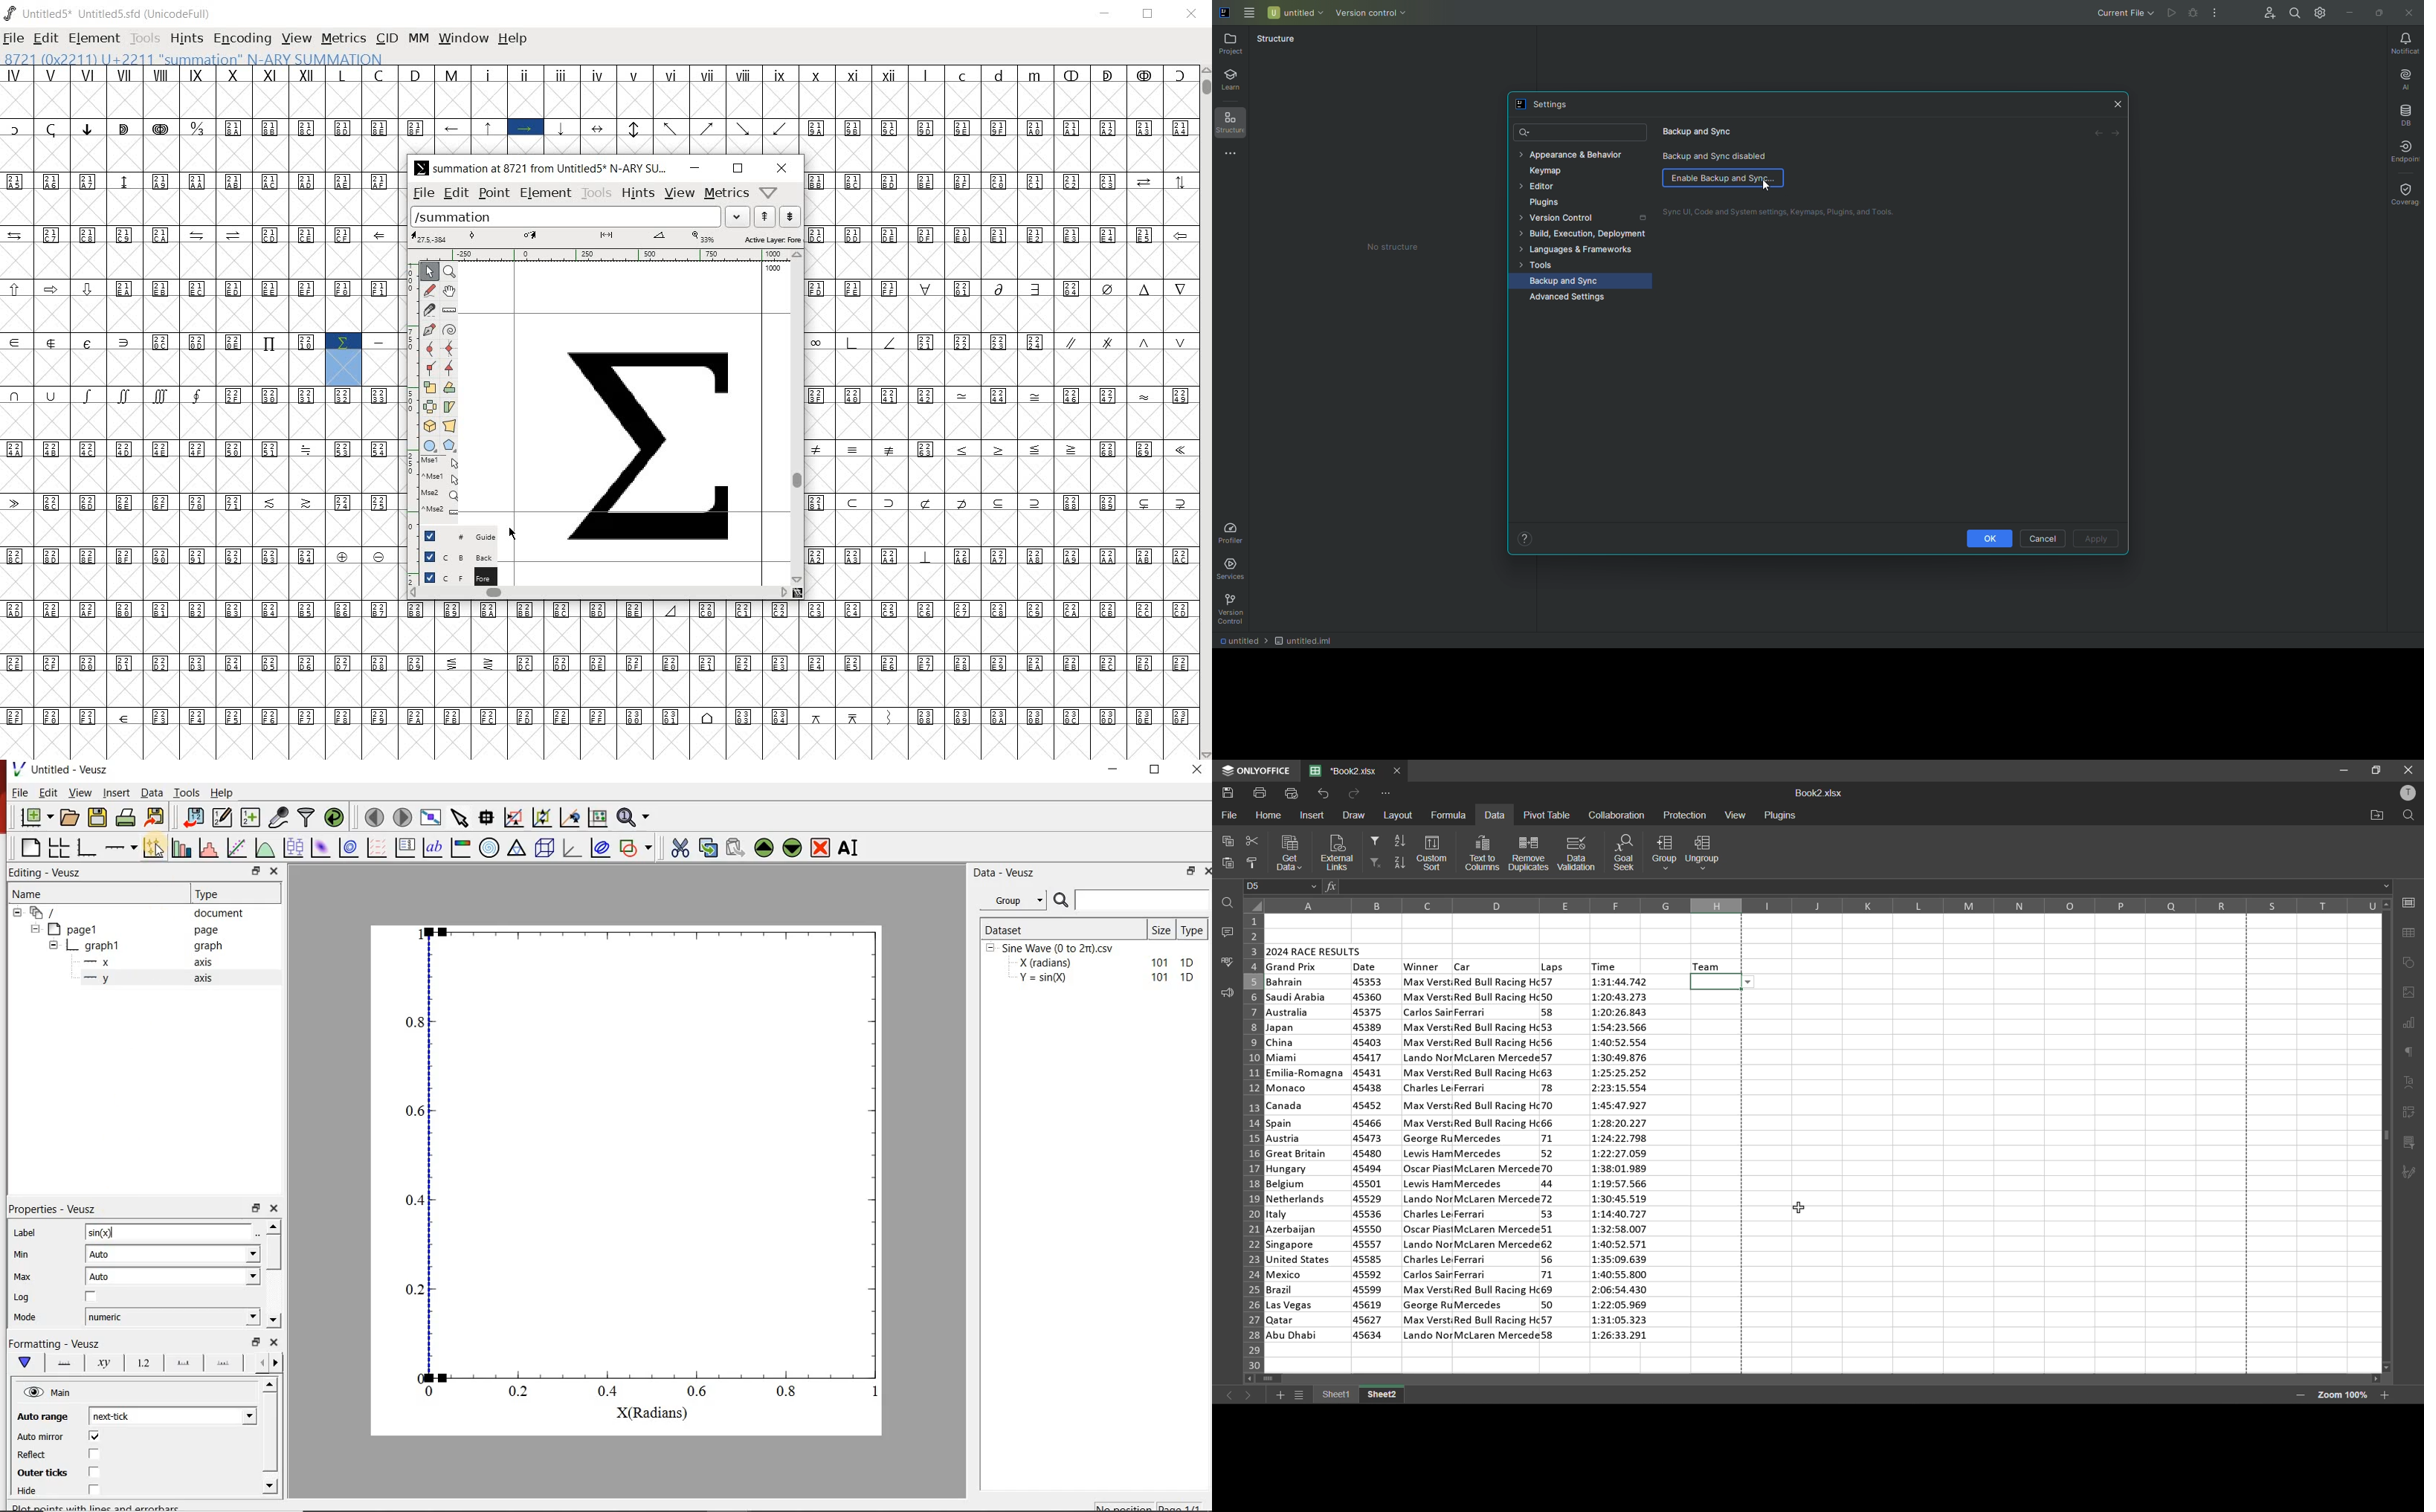 This screenshot has width=2436, height=1512. Describe the element at coordinates (2409, 964) in the screenshot. I see `shapes` at that location.